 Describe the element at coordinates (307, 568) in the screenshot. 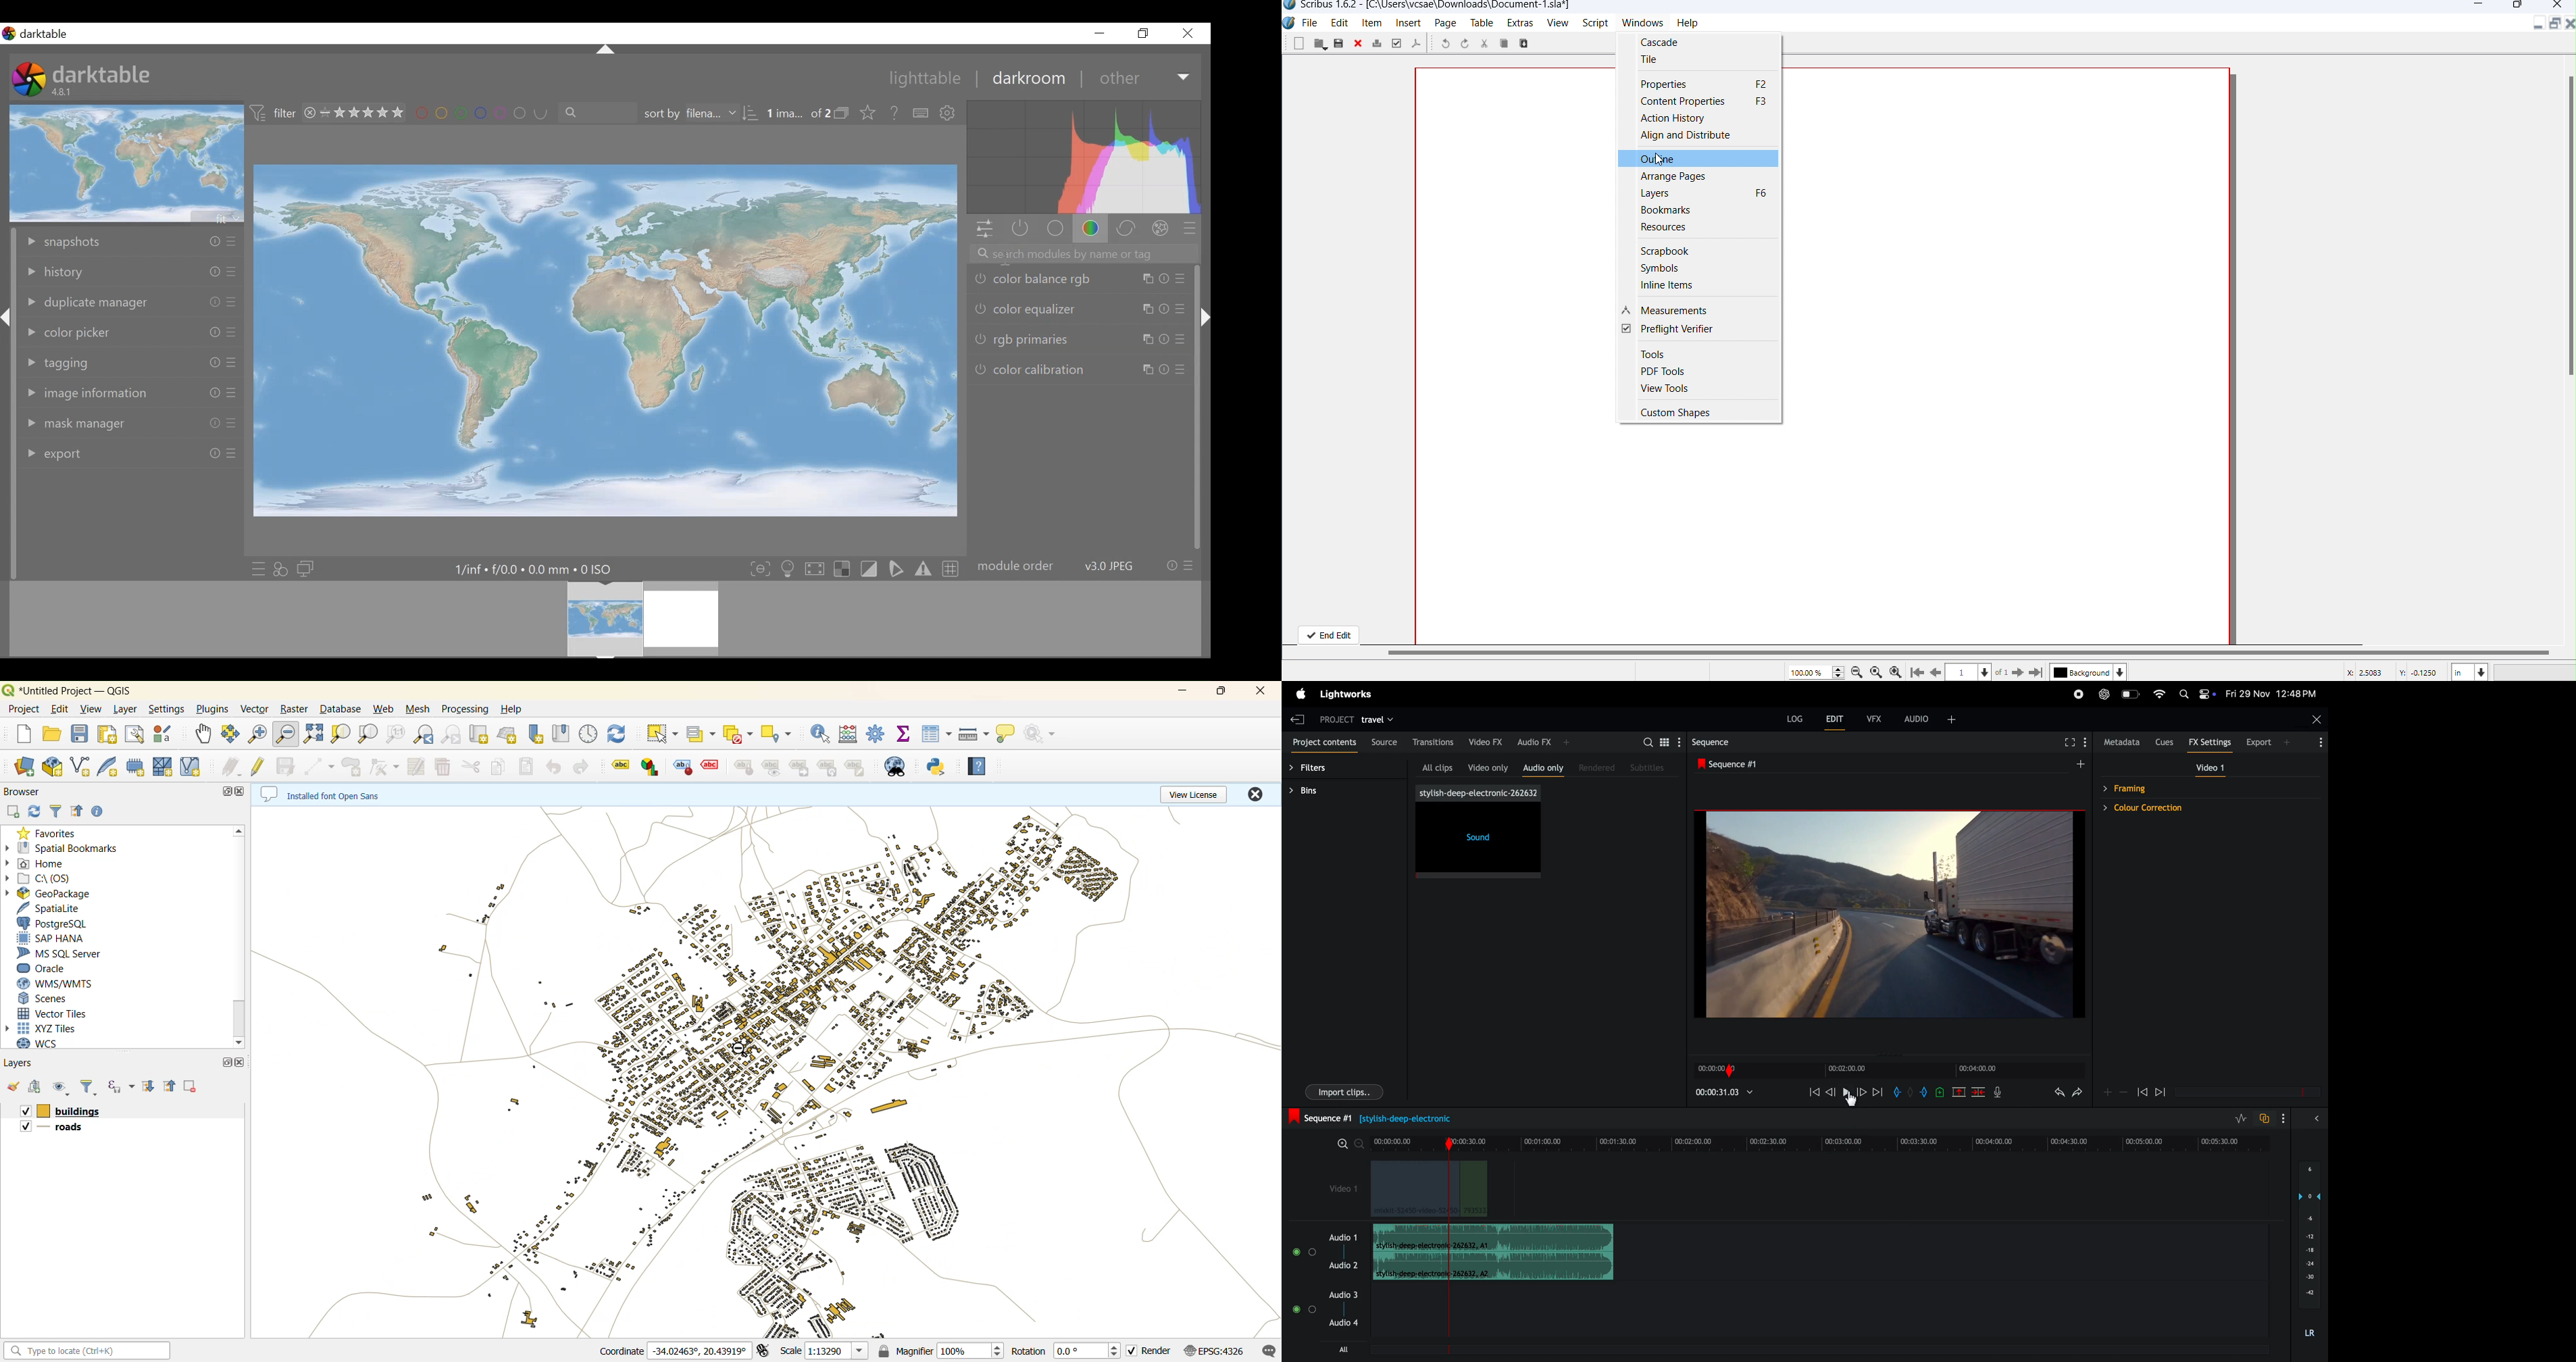

I see `display a second darkroom to display` at that location.